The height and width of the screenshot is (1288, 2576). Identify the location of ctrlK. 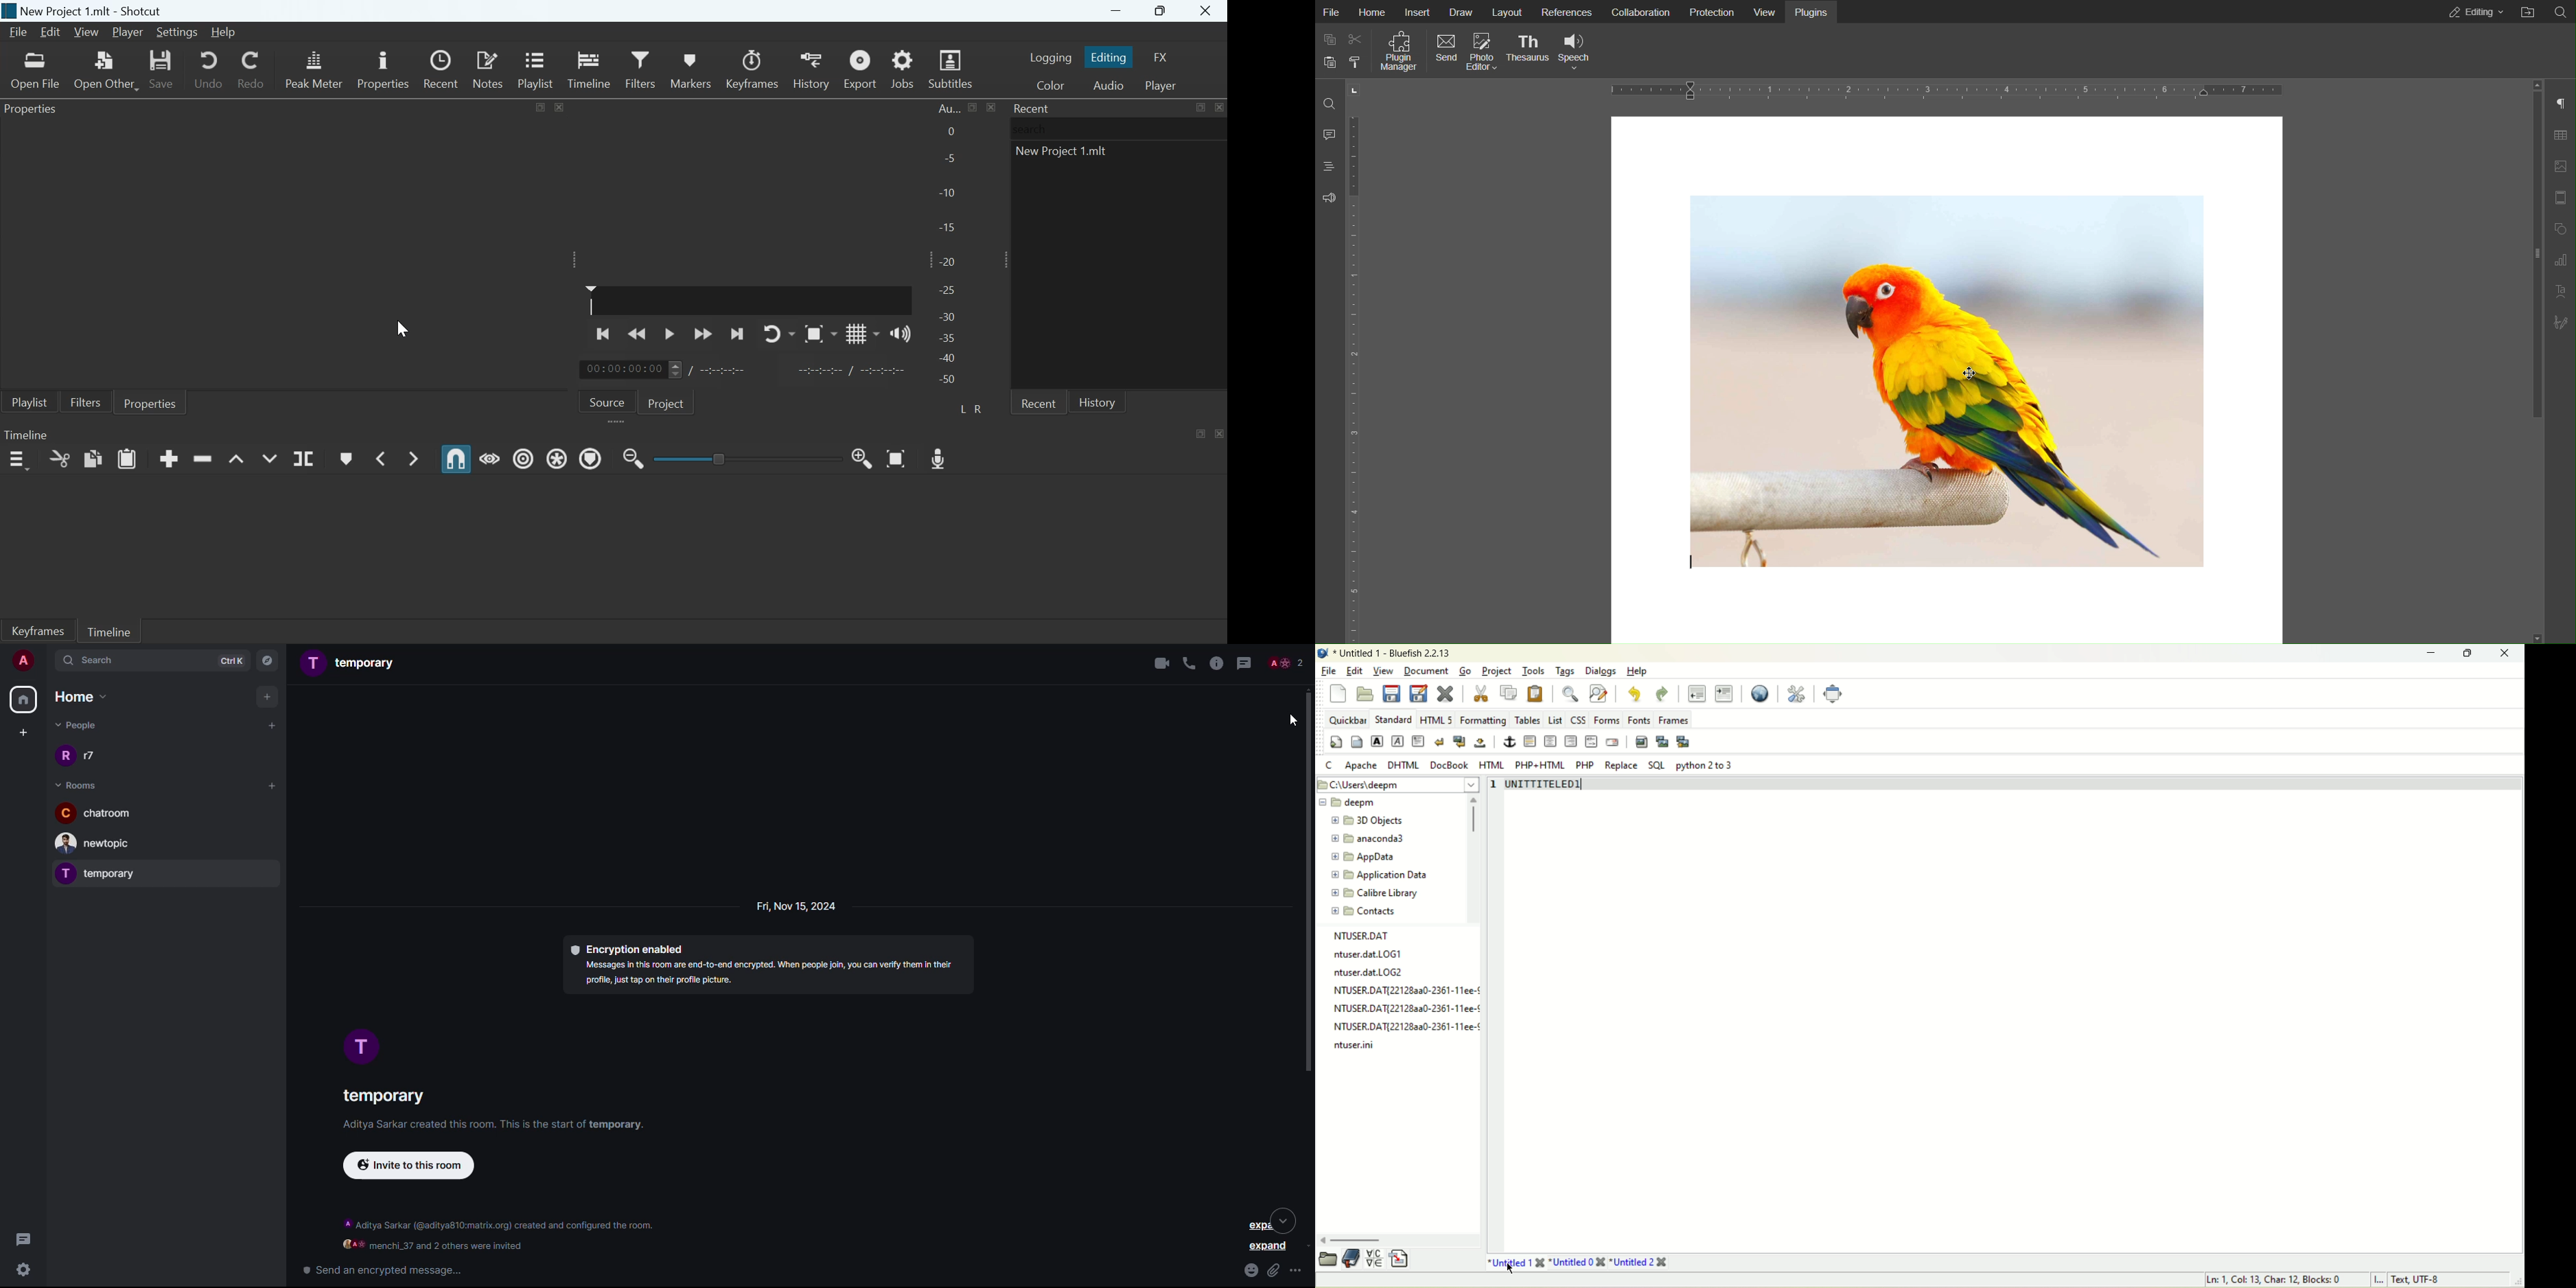
(231, 660).